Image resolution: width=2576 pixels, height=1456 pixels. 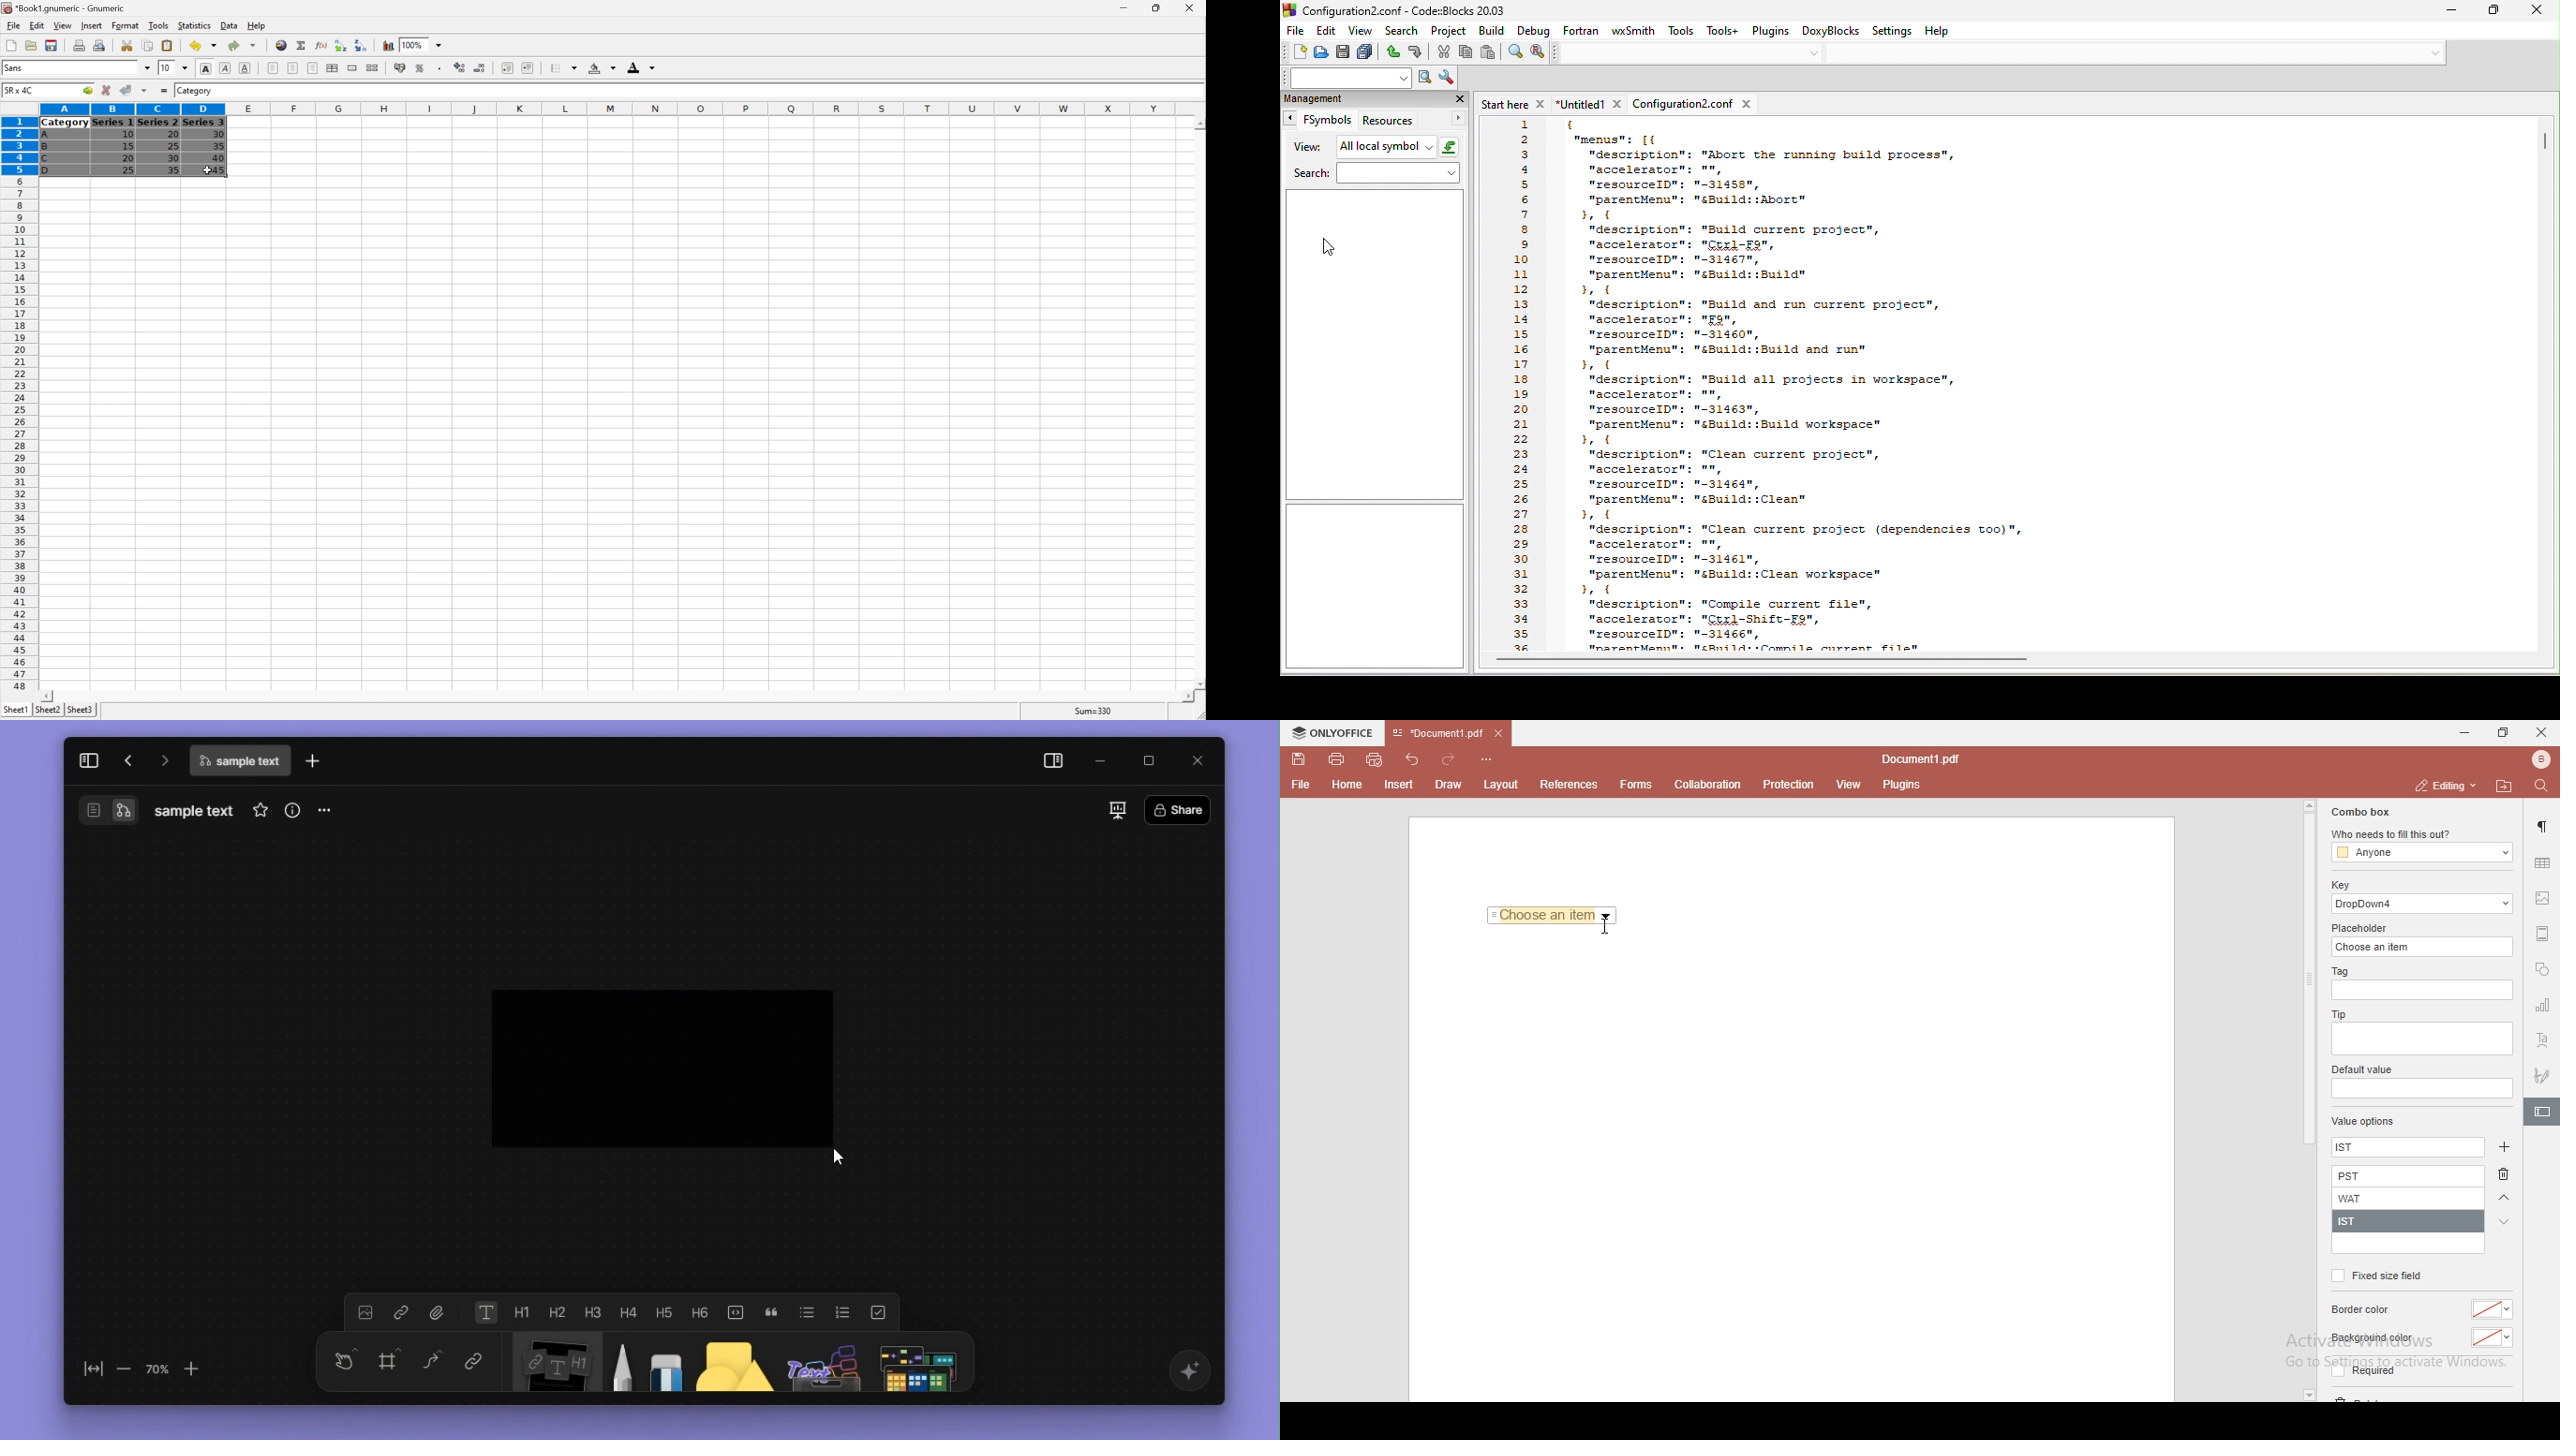 I want to click on undo, so click(x=1393, y=52).